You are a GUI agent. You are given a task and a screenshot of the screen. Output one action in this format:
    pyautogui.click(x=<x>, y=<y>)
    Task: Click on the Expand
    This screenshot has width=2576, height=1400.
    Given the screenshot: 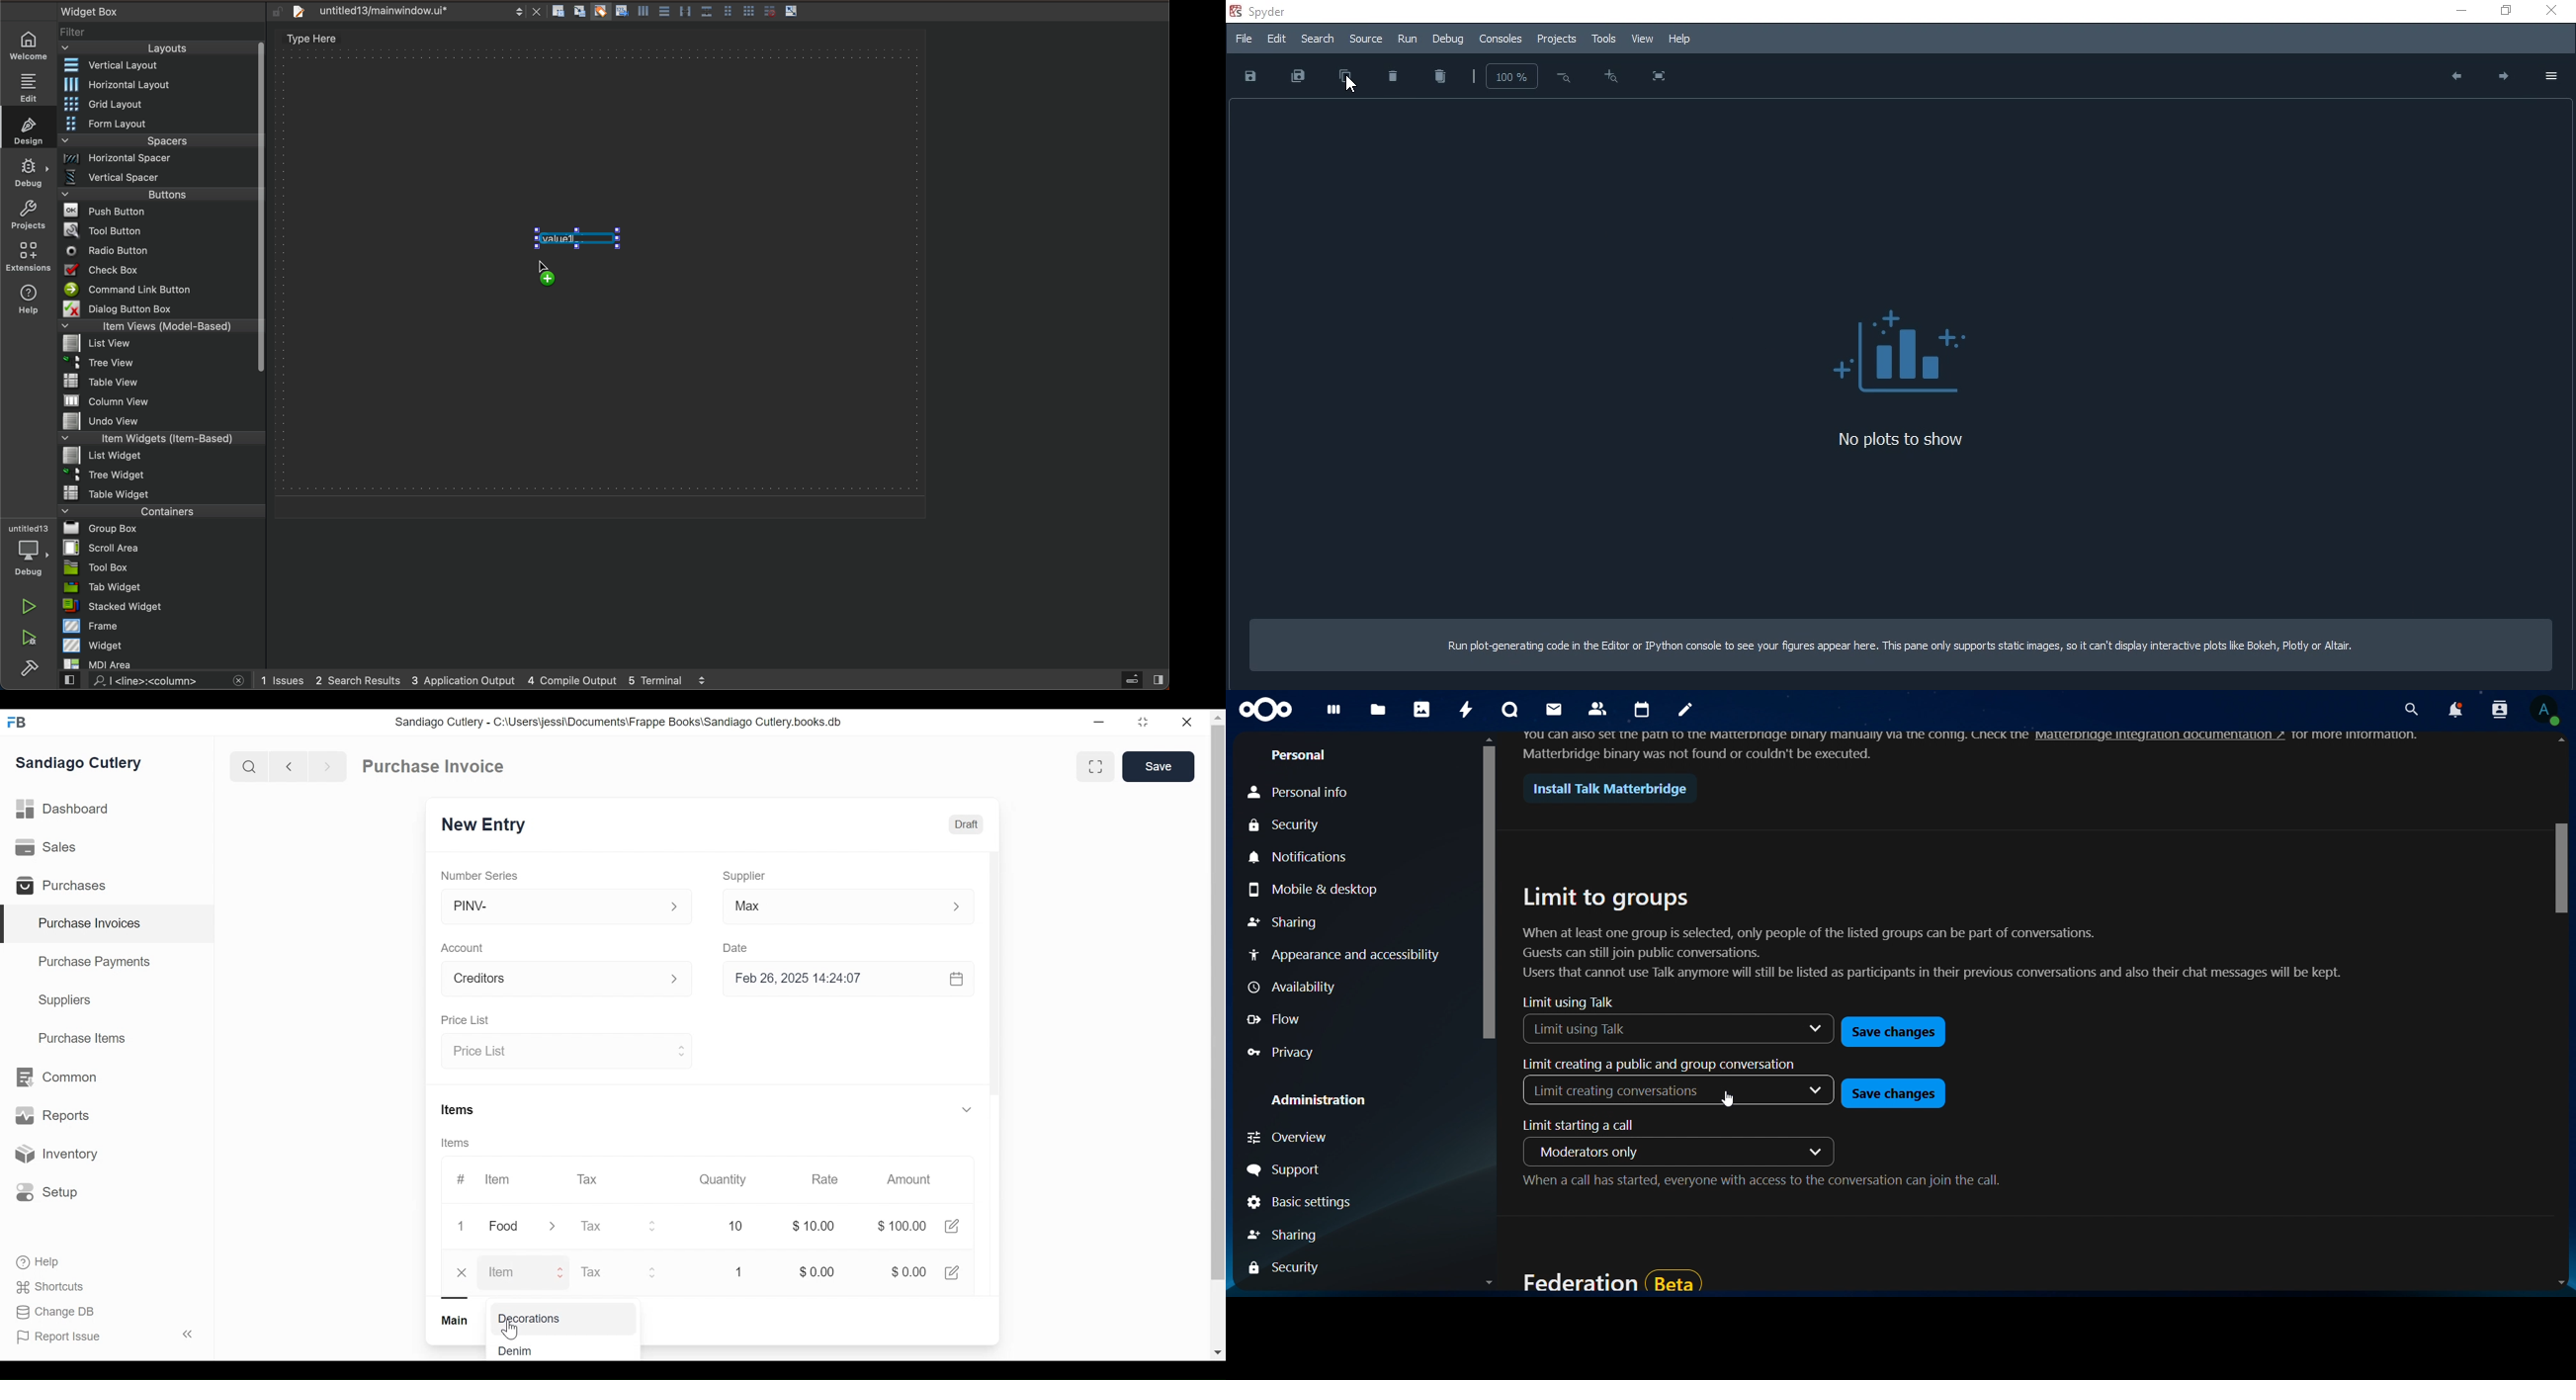 What is the action you would take?
    pyautogui.click(x=563, y=1271)
    